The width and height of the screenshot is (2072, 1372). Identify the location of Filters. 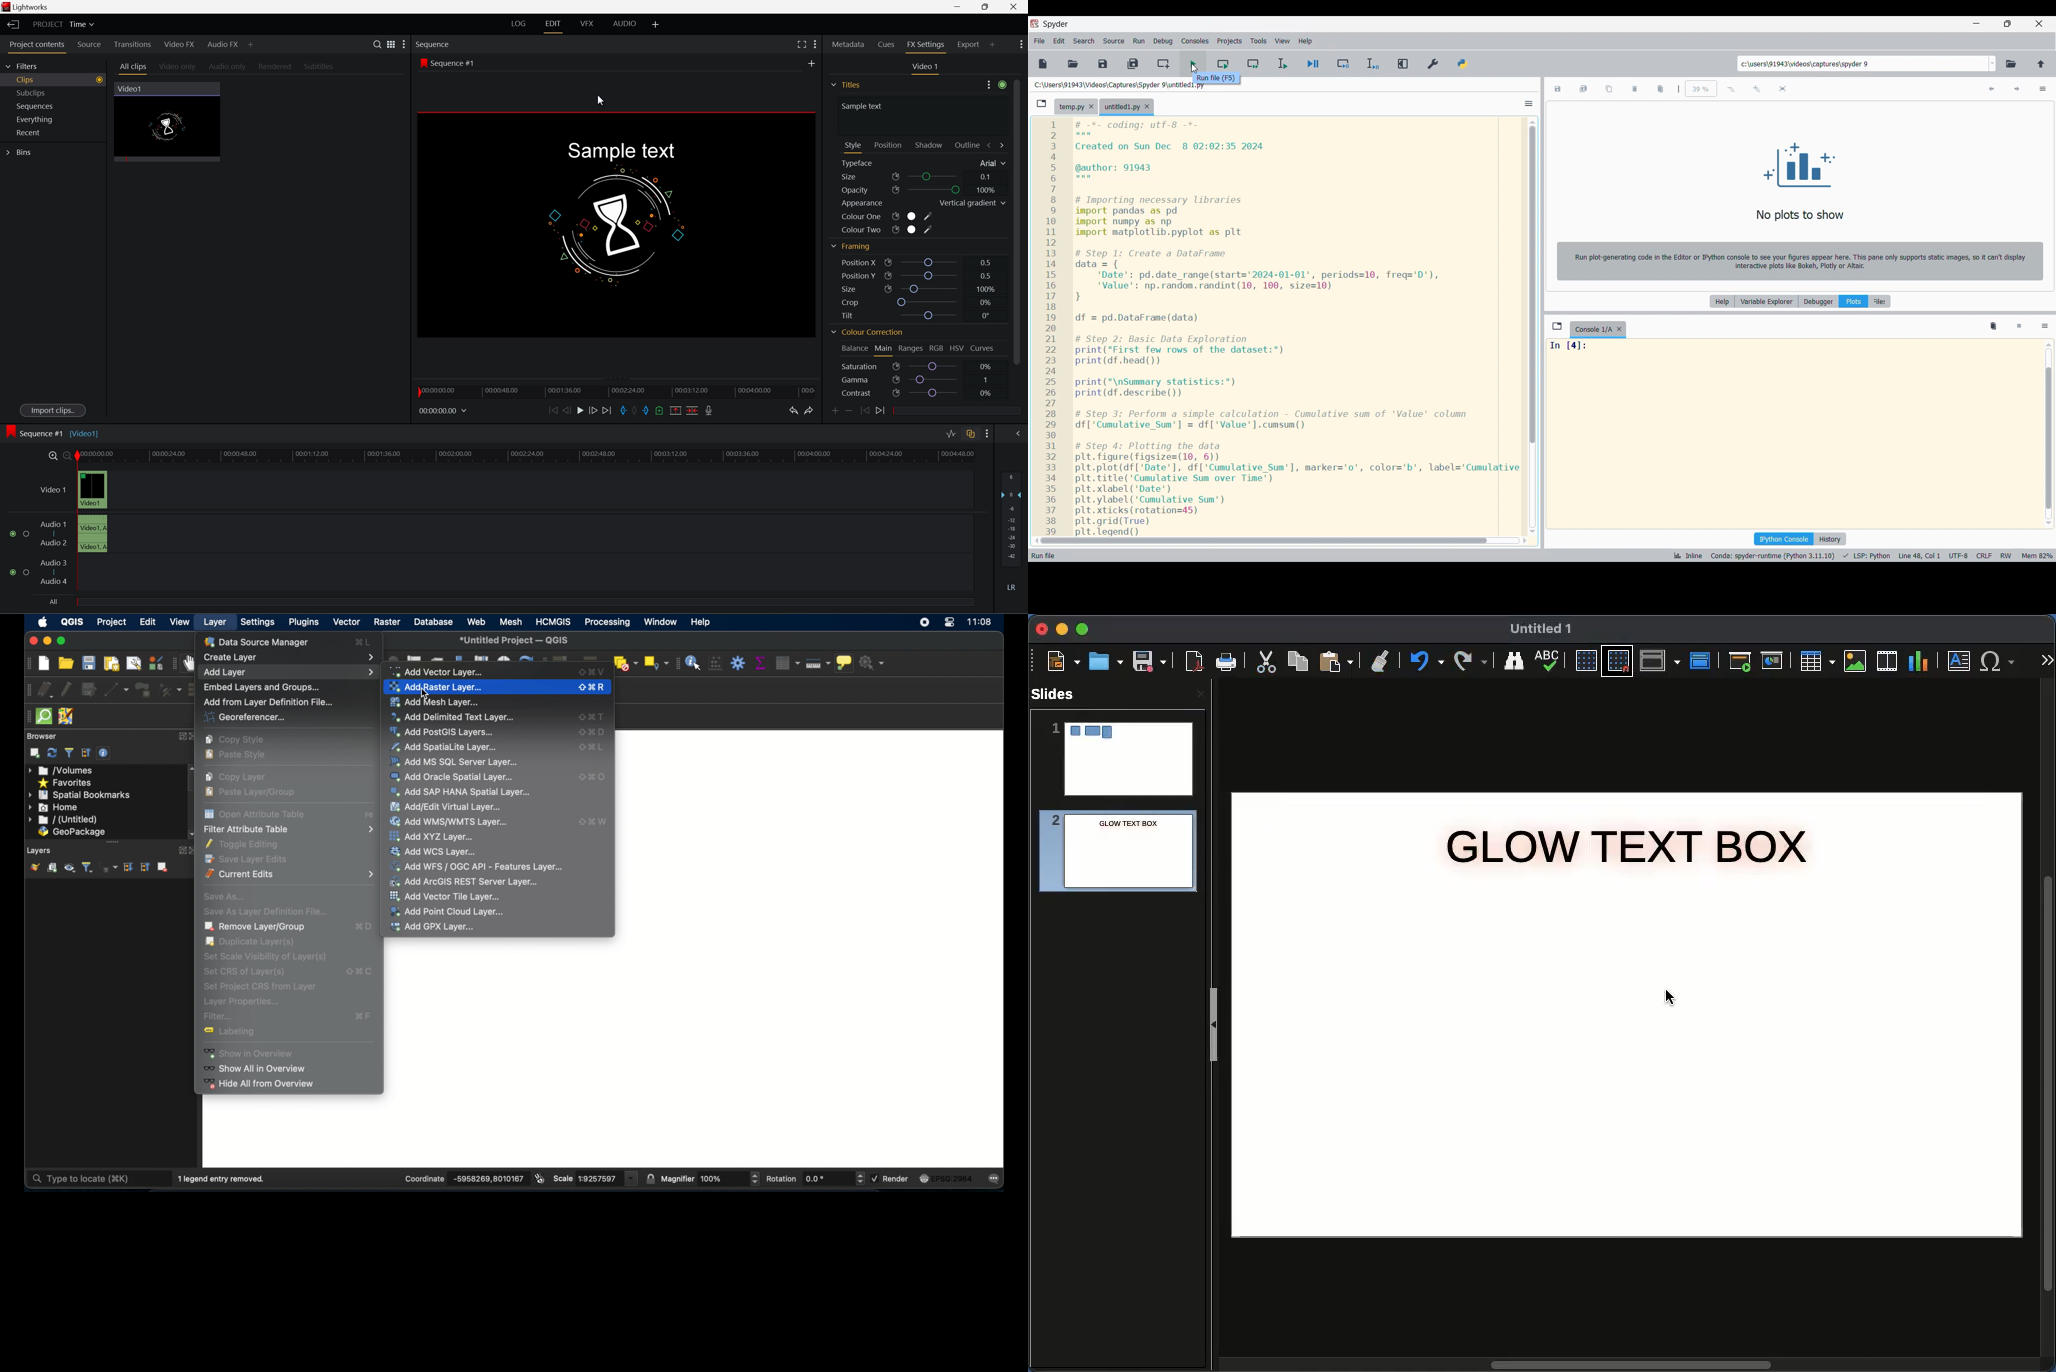
(22, 67).